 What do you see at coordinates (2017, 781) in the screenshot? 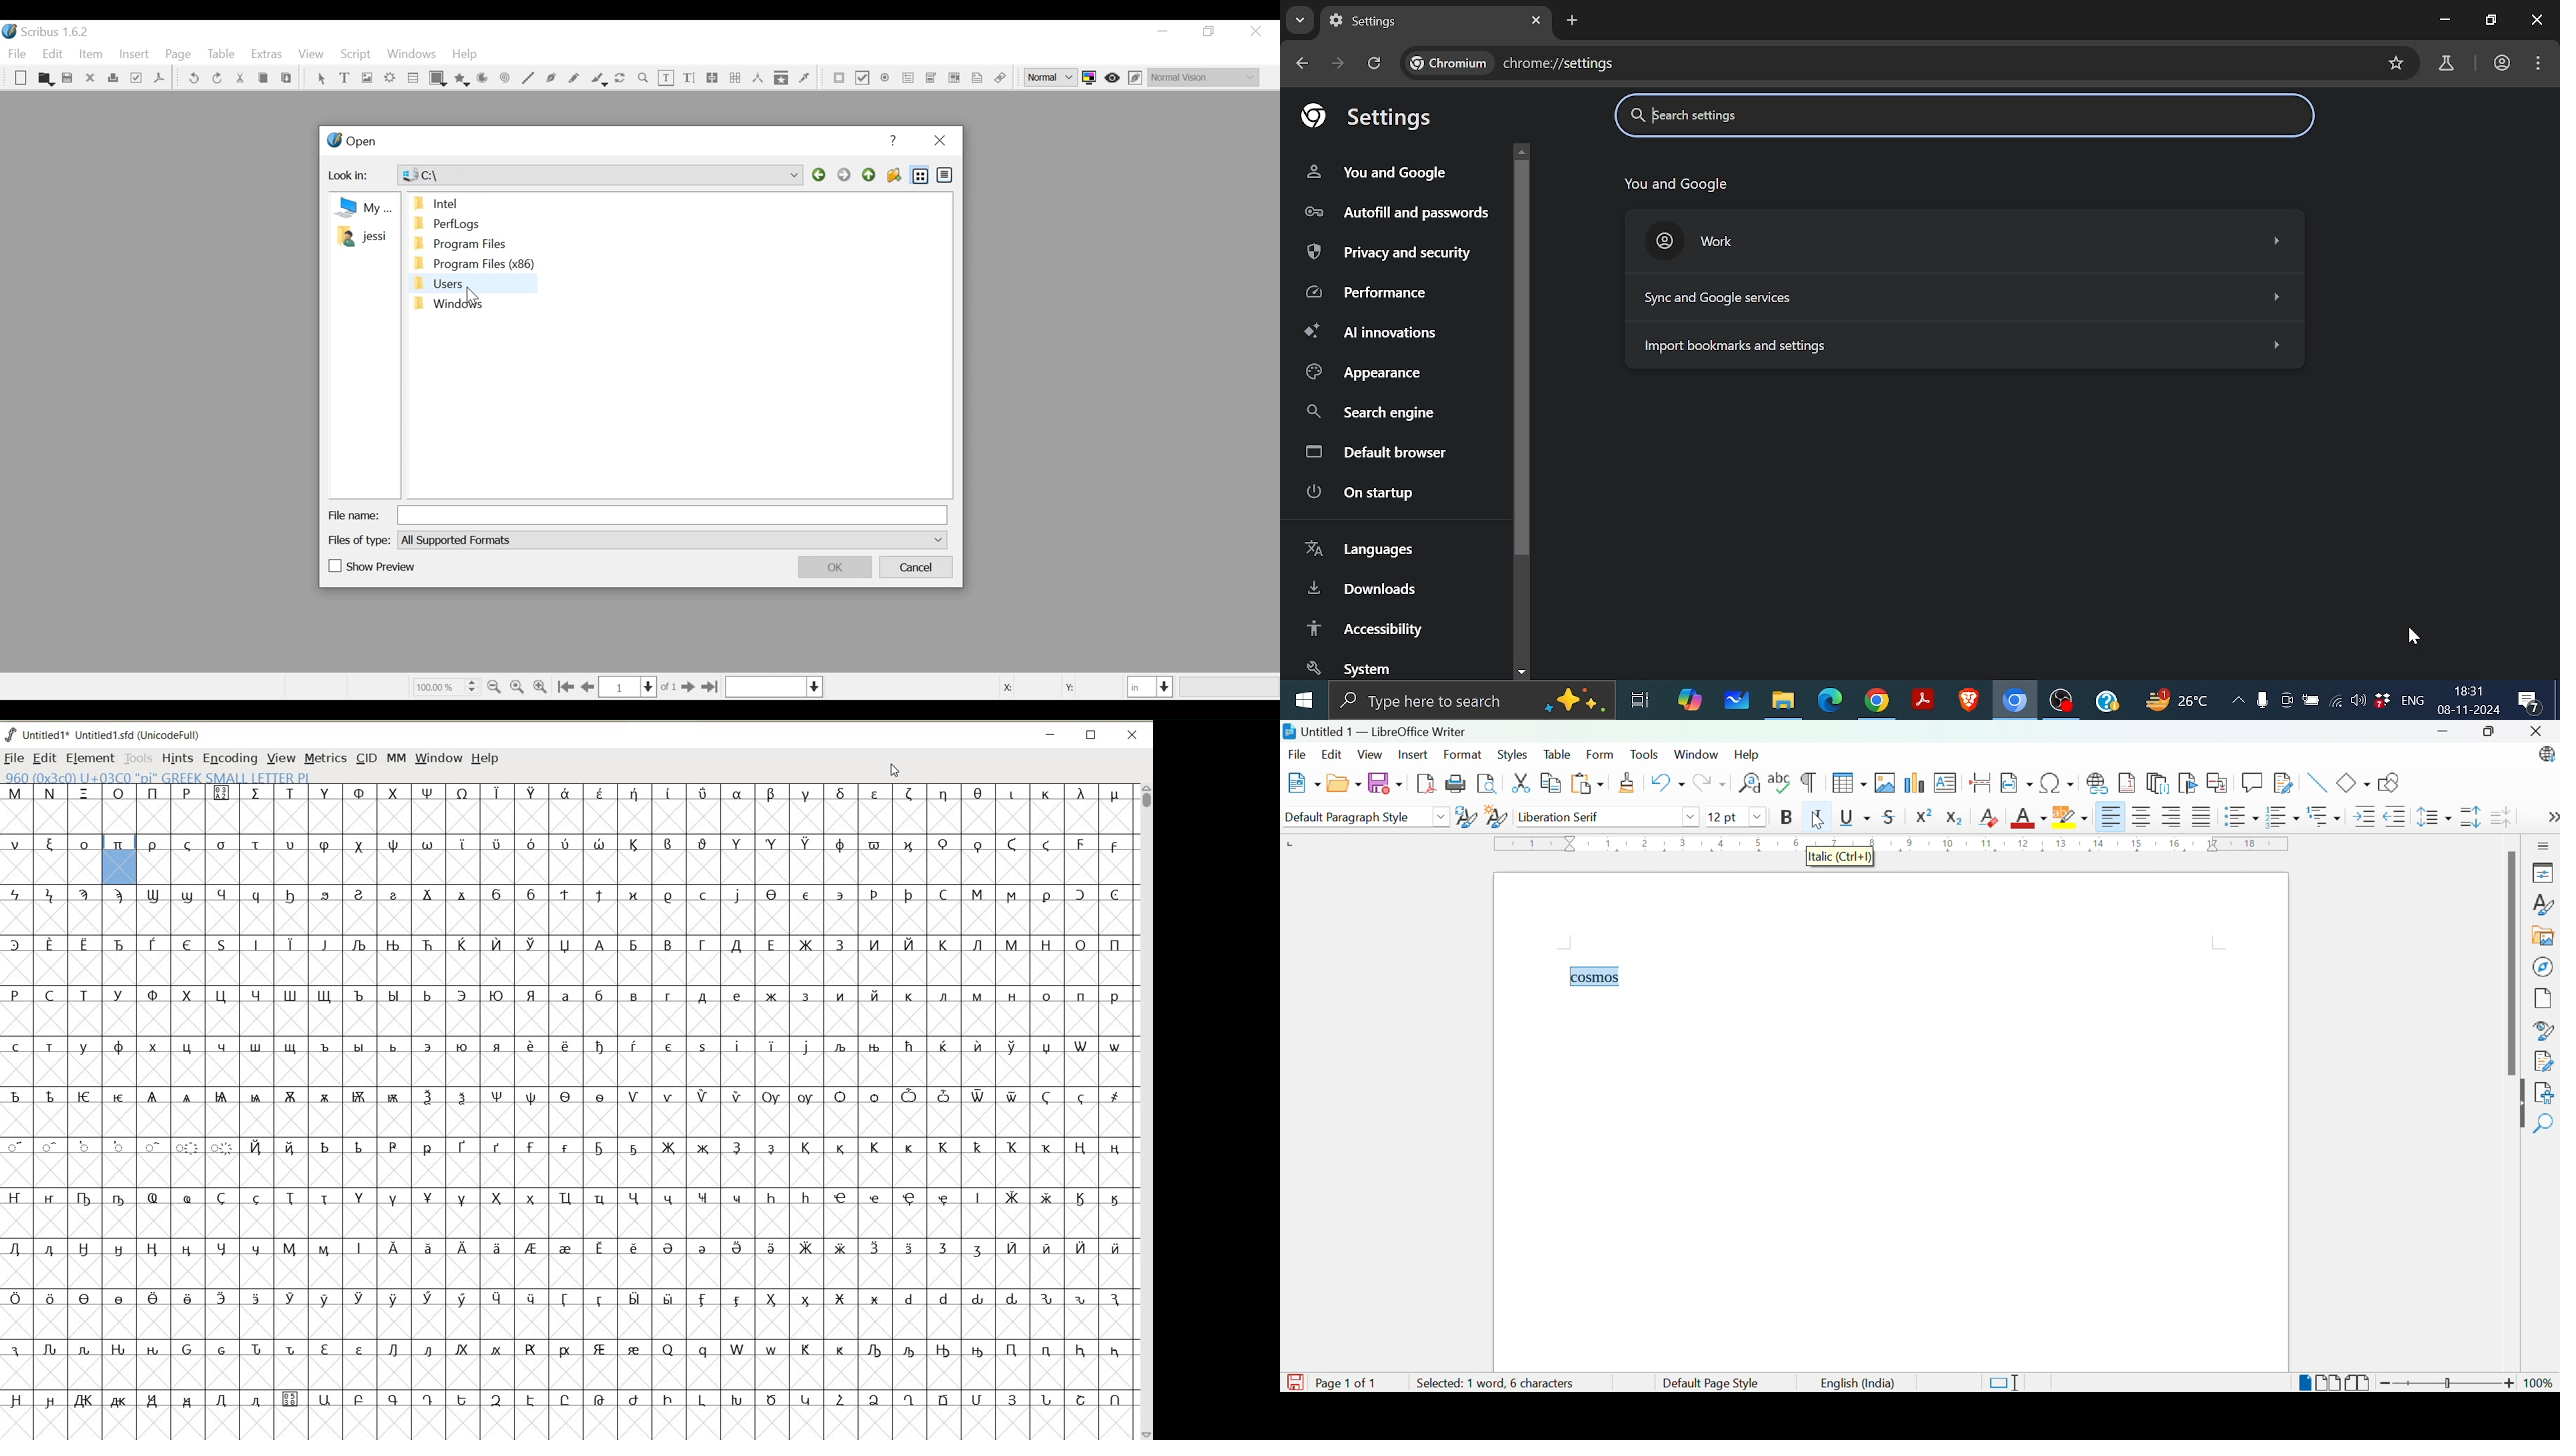
I see `Insert field` at bounding box center [2017, 781].